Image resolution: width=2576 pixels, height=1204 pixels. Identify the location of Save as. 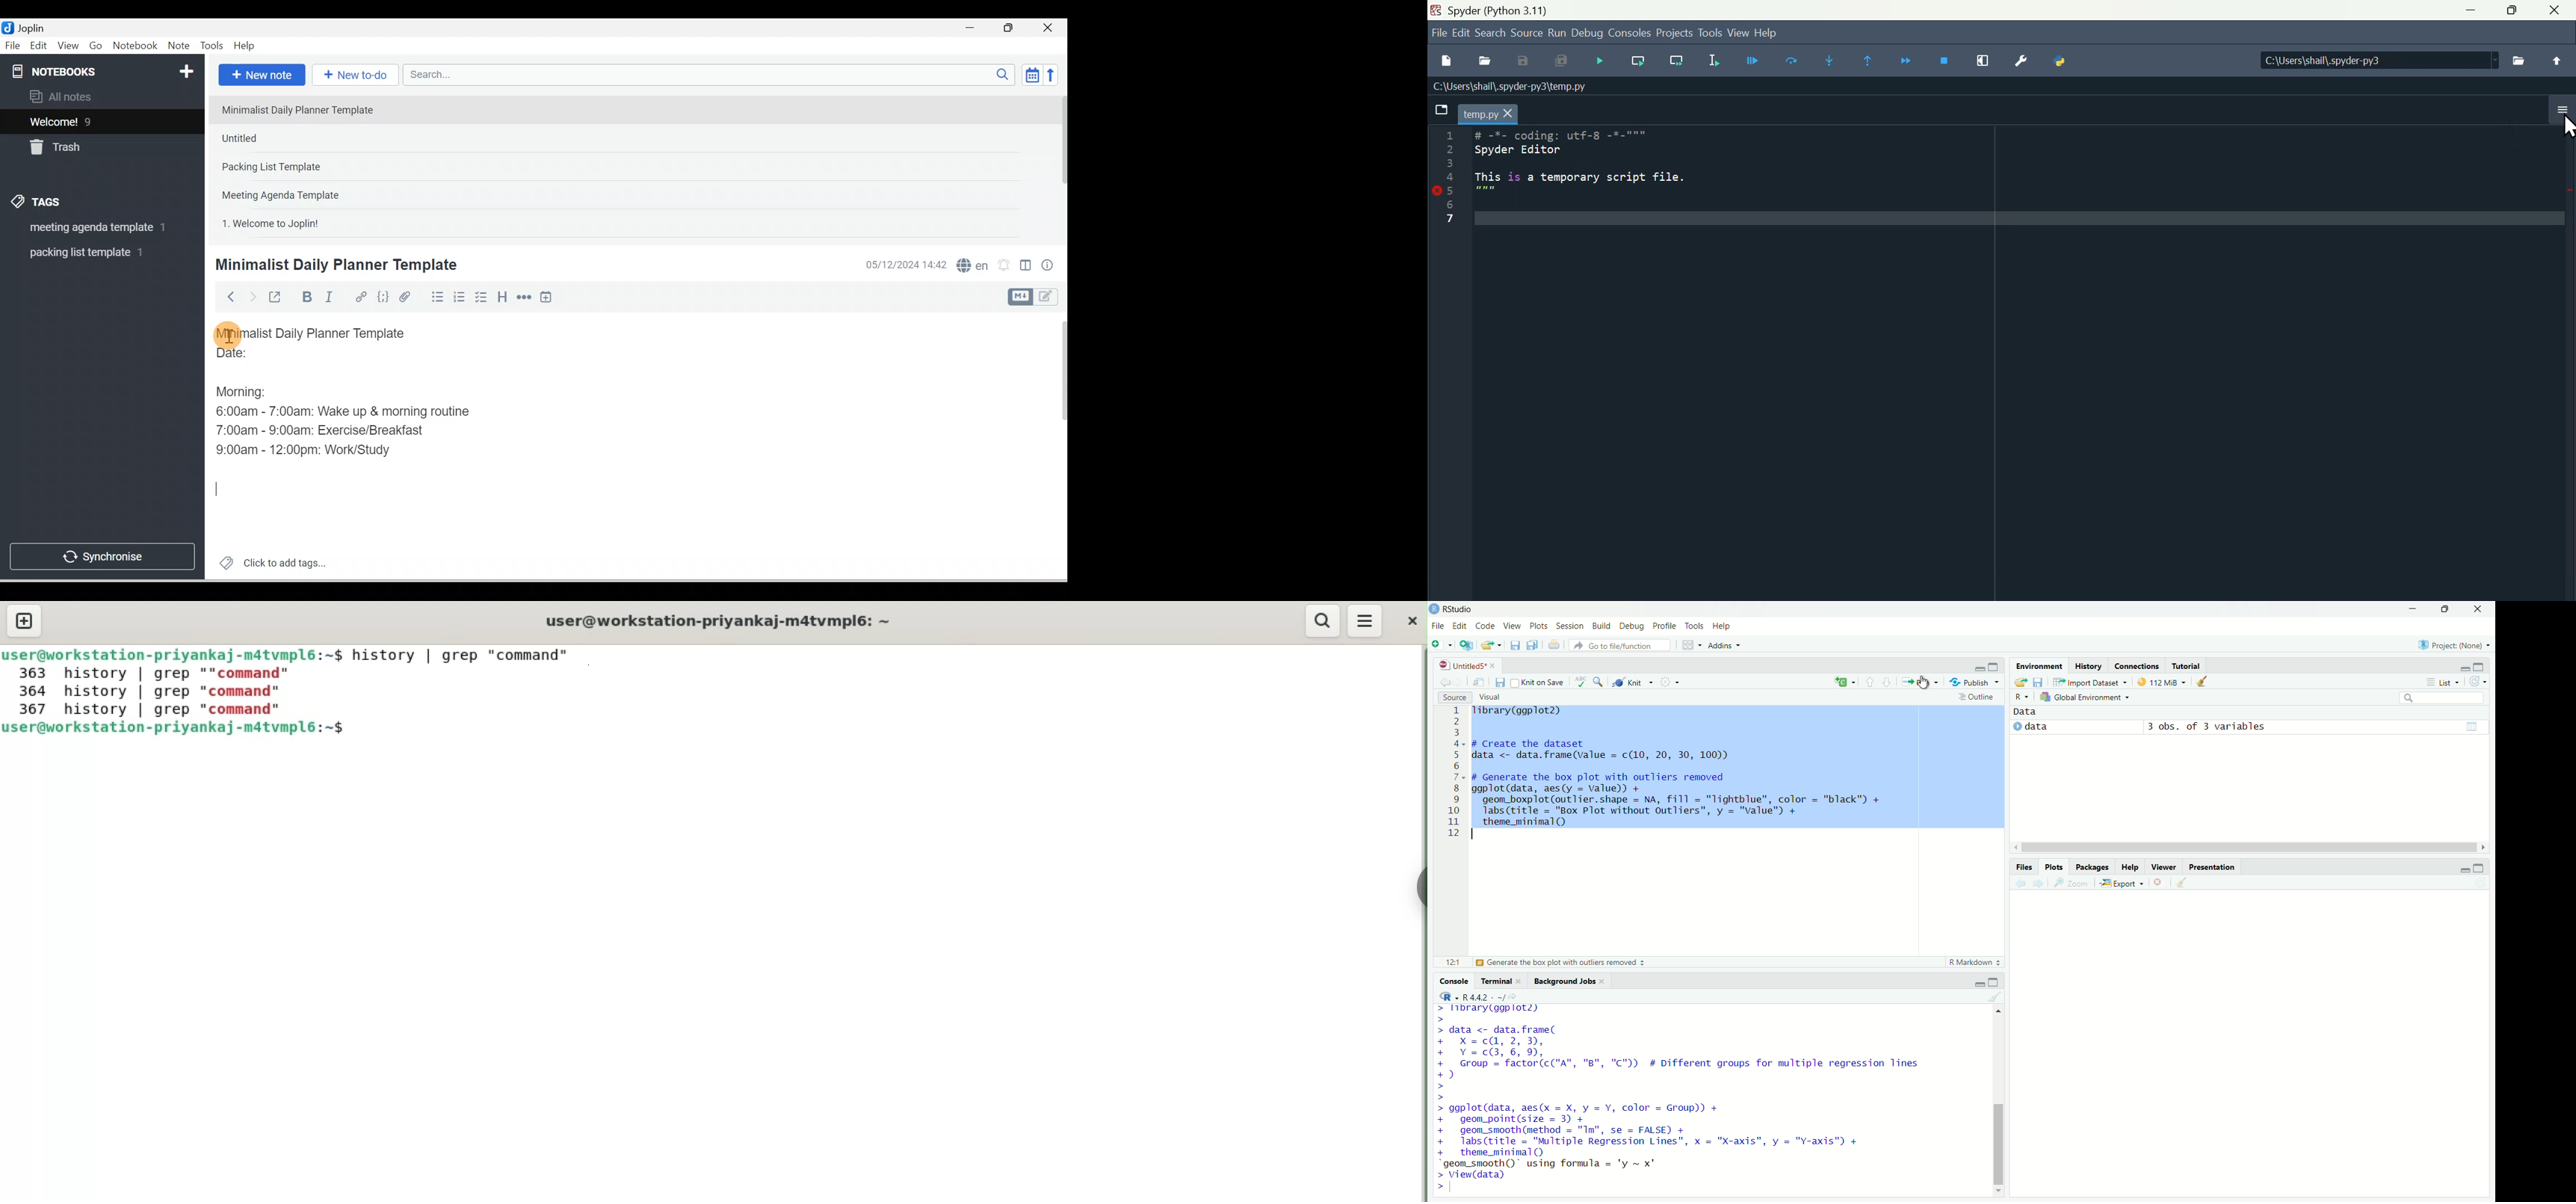
(1529, 62).